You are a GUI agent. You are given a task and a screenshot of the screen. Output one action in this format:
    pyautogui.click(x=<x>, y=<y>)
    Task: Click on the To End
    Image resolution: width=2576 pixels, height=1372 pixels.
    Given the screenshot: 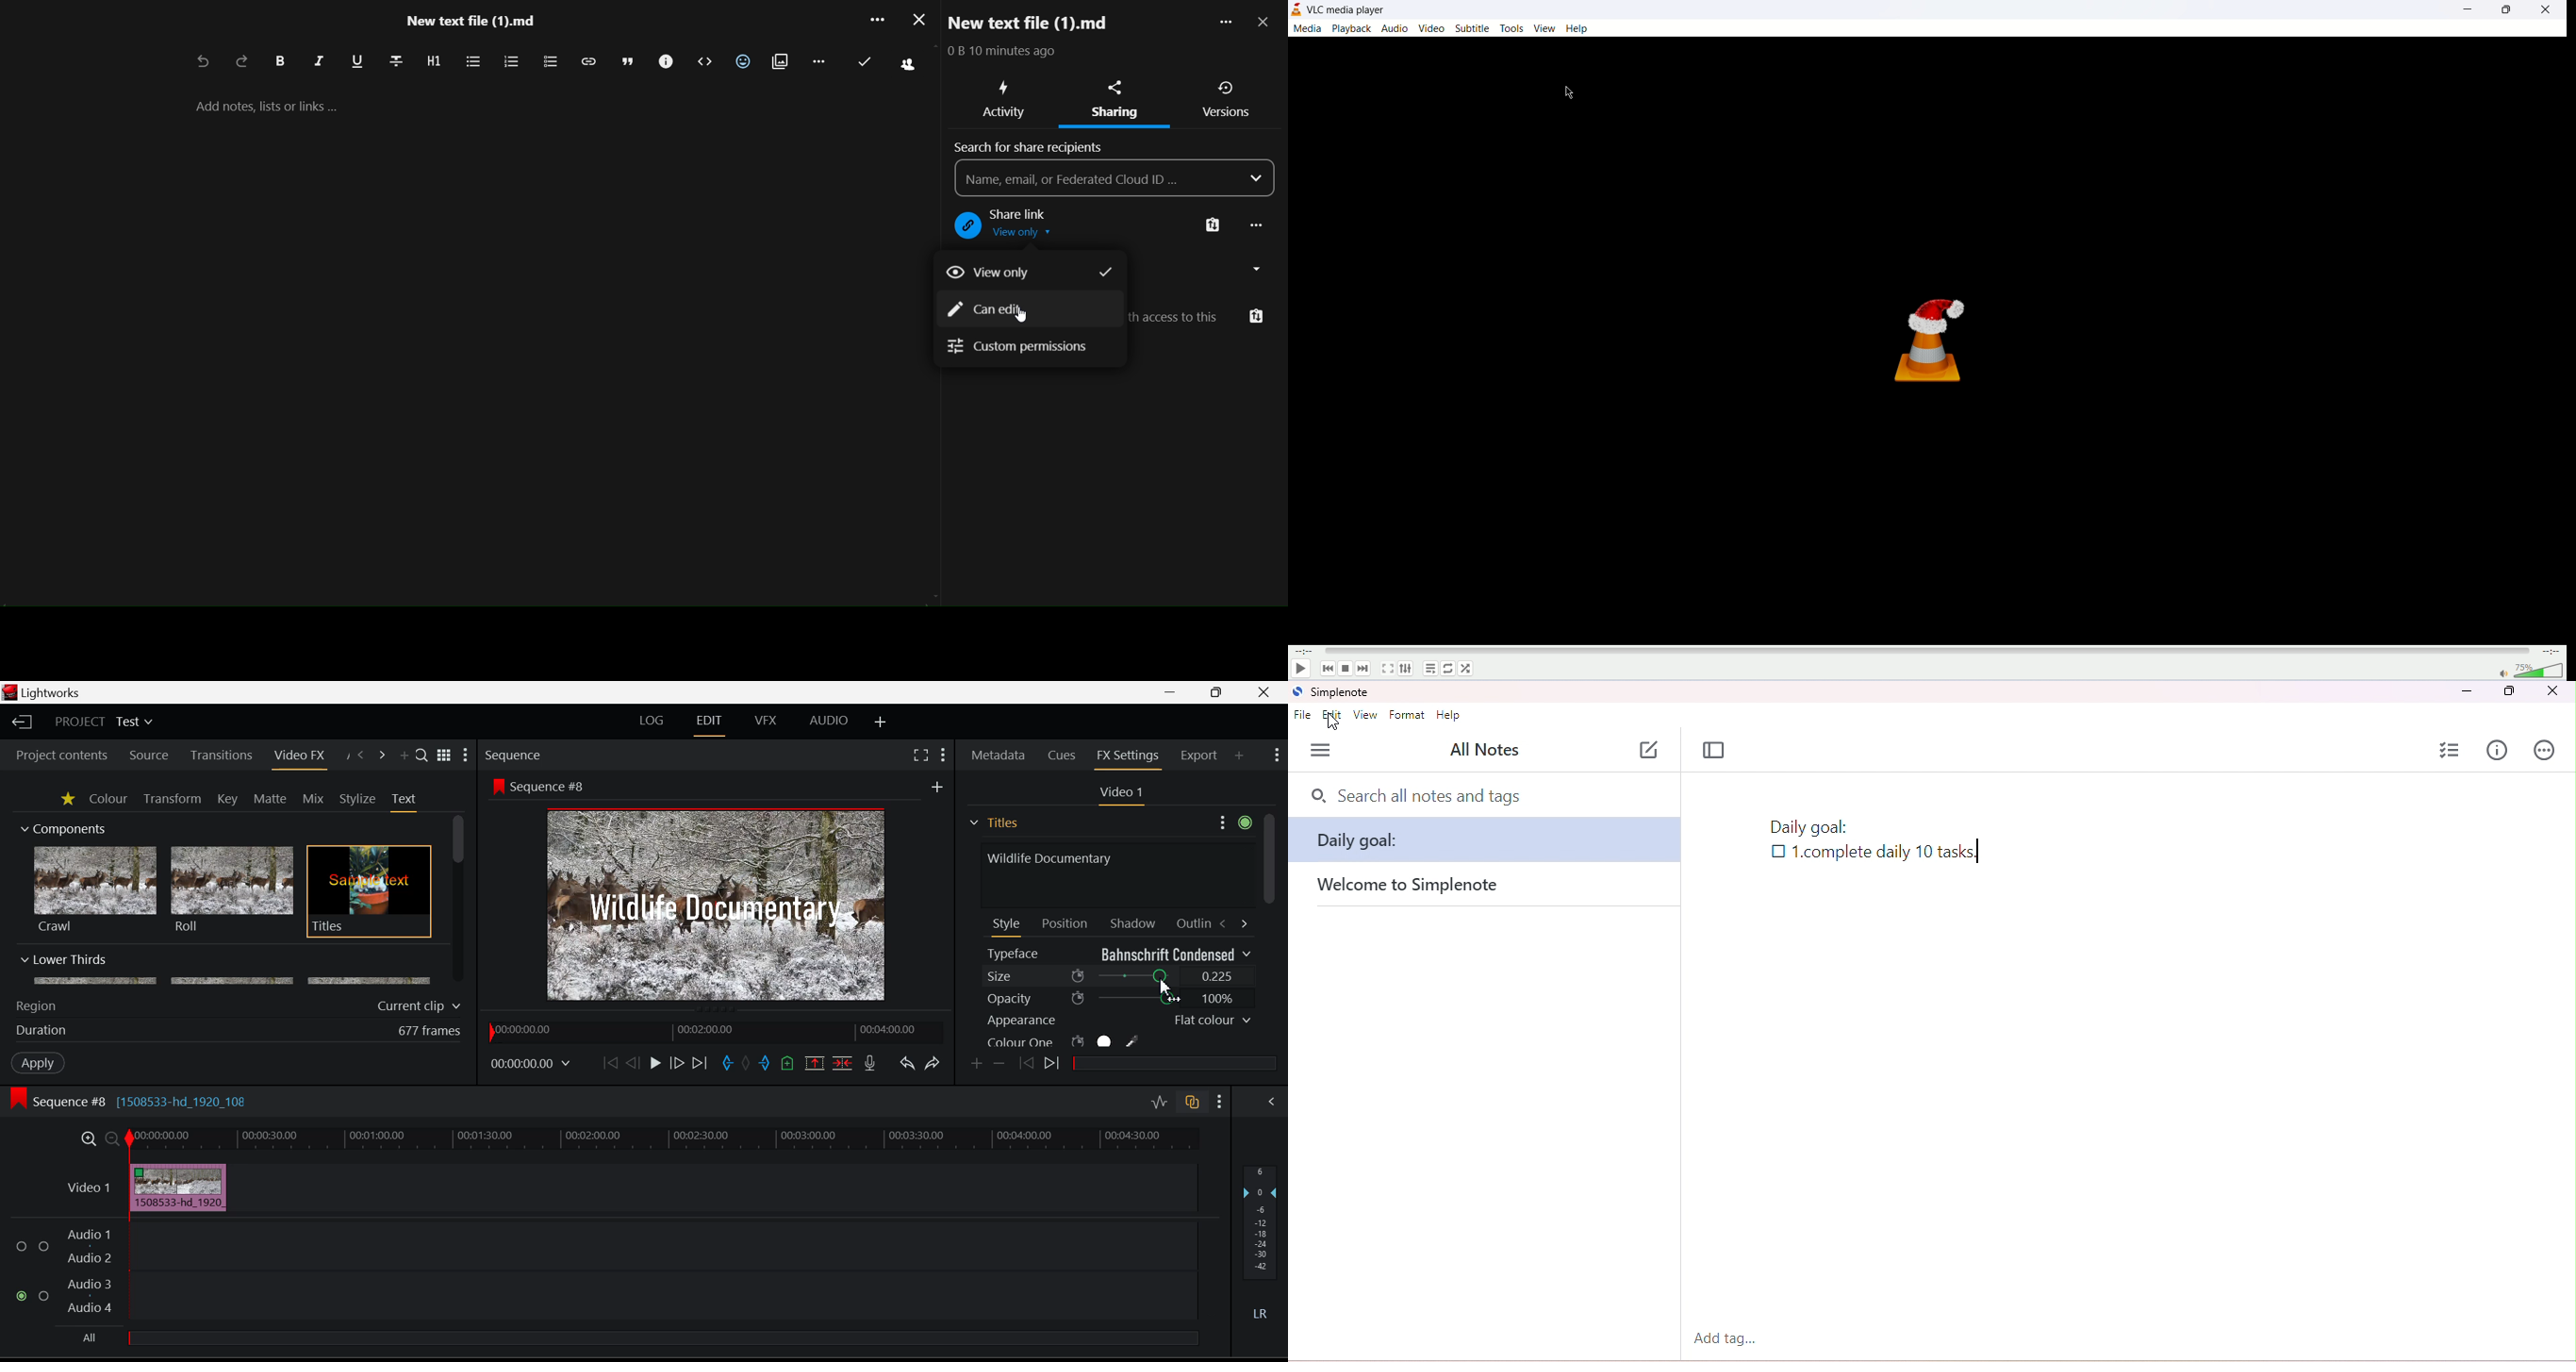 What is the action you would take?
    pyautogui.click(x=700, y=1066)
    